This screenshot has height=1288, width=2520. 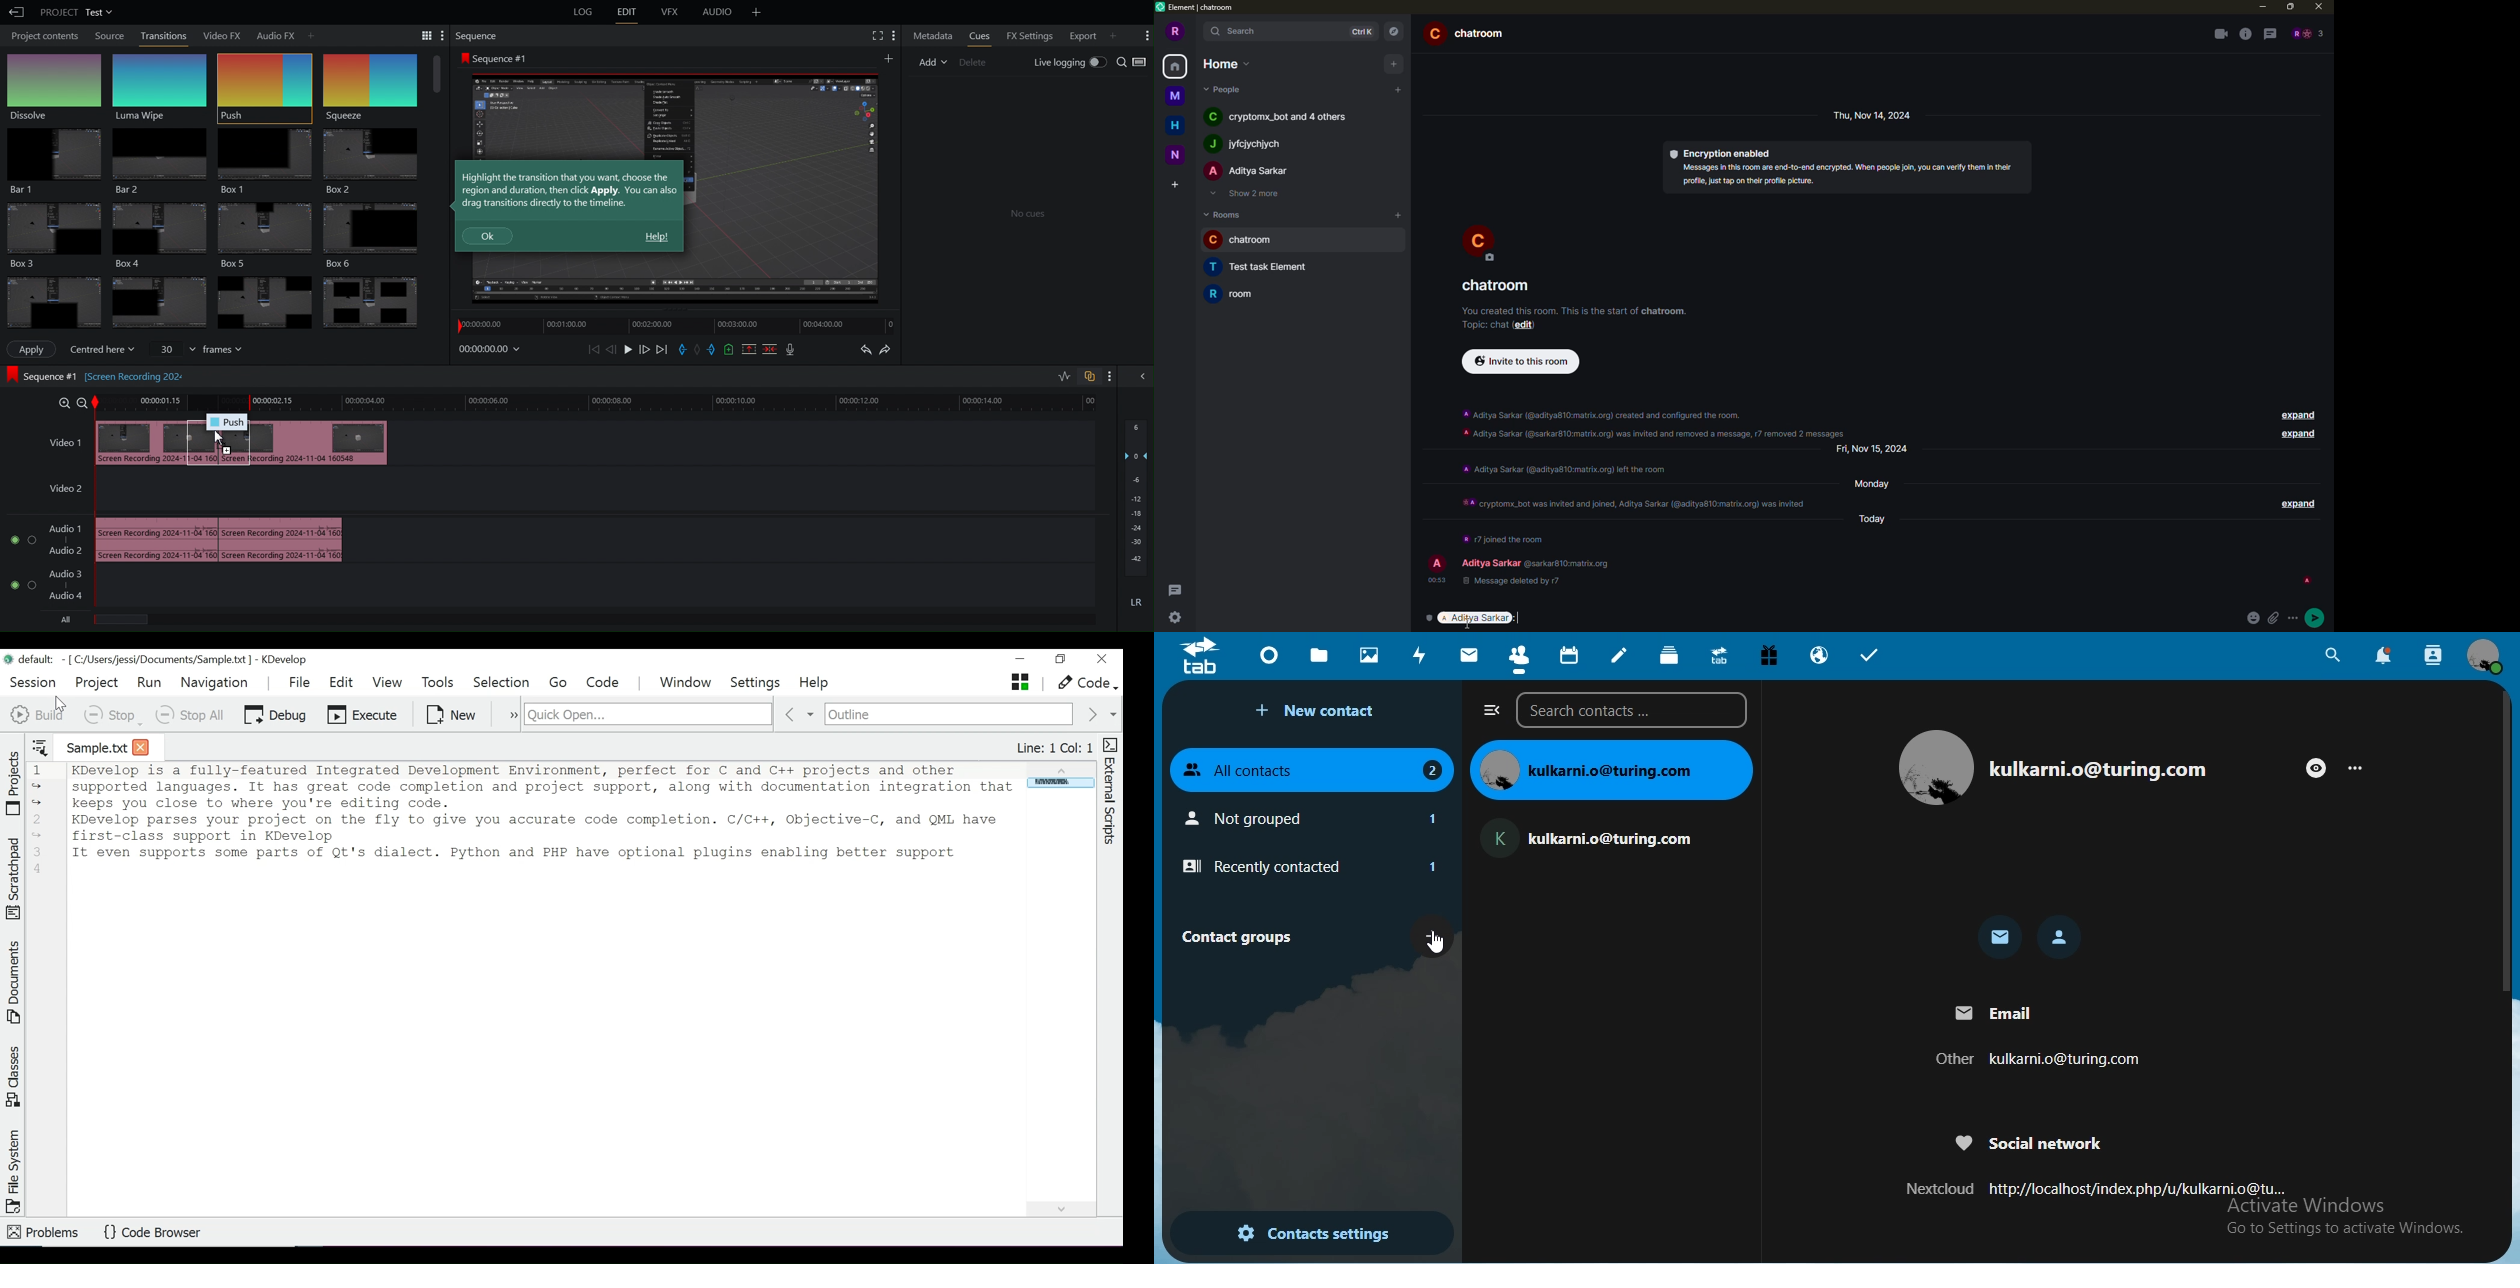 What do you see at coordinates (132, 374) in the screenshot?
I see `[Screen recording 202]` at bounding box center [132, 374].